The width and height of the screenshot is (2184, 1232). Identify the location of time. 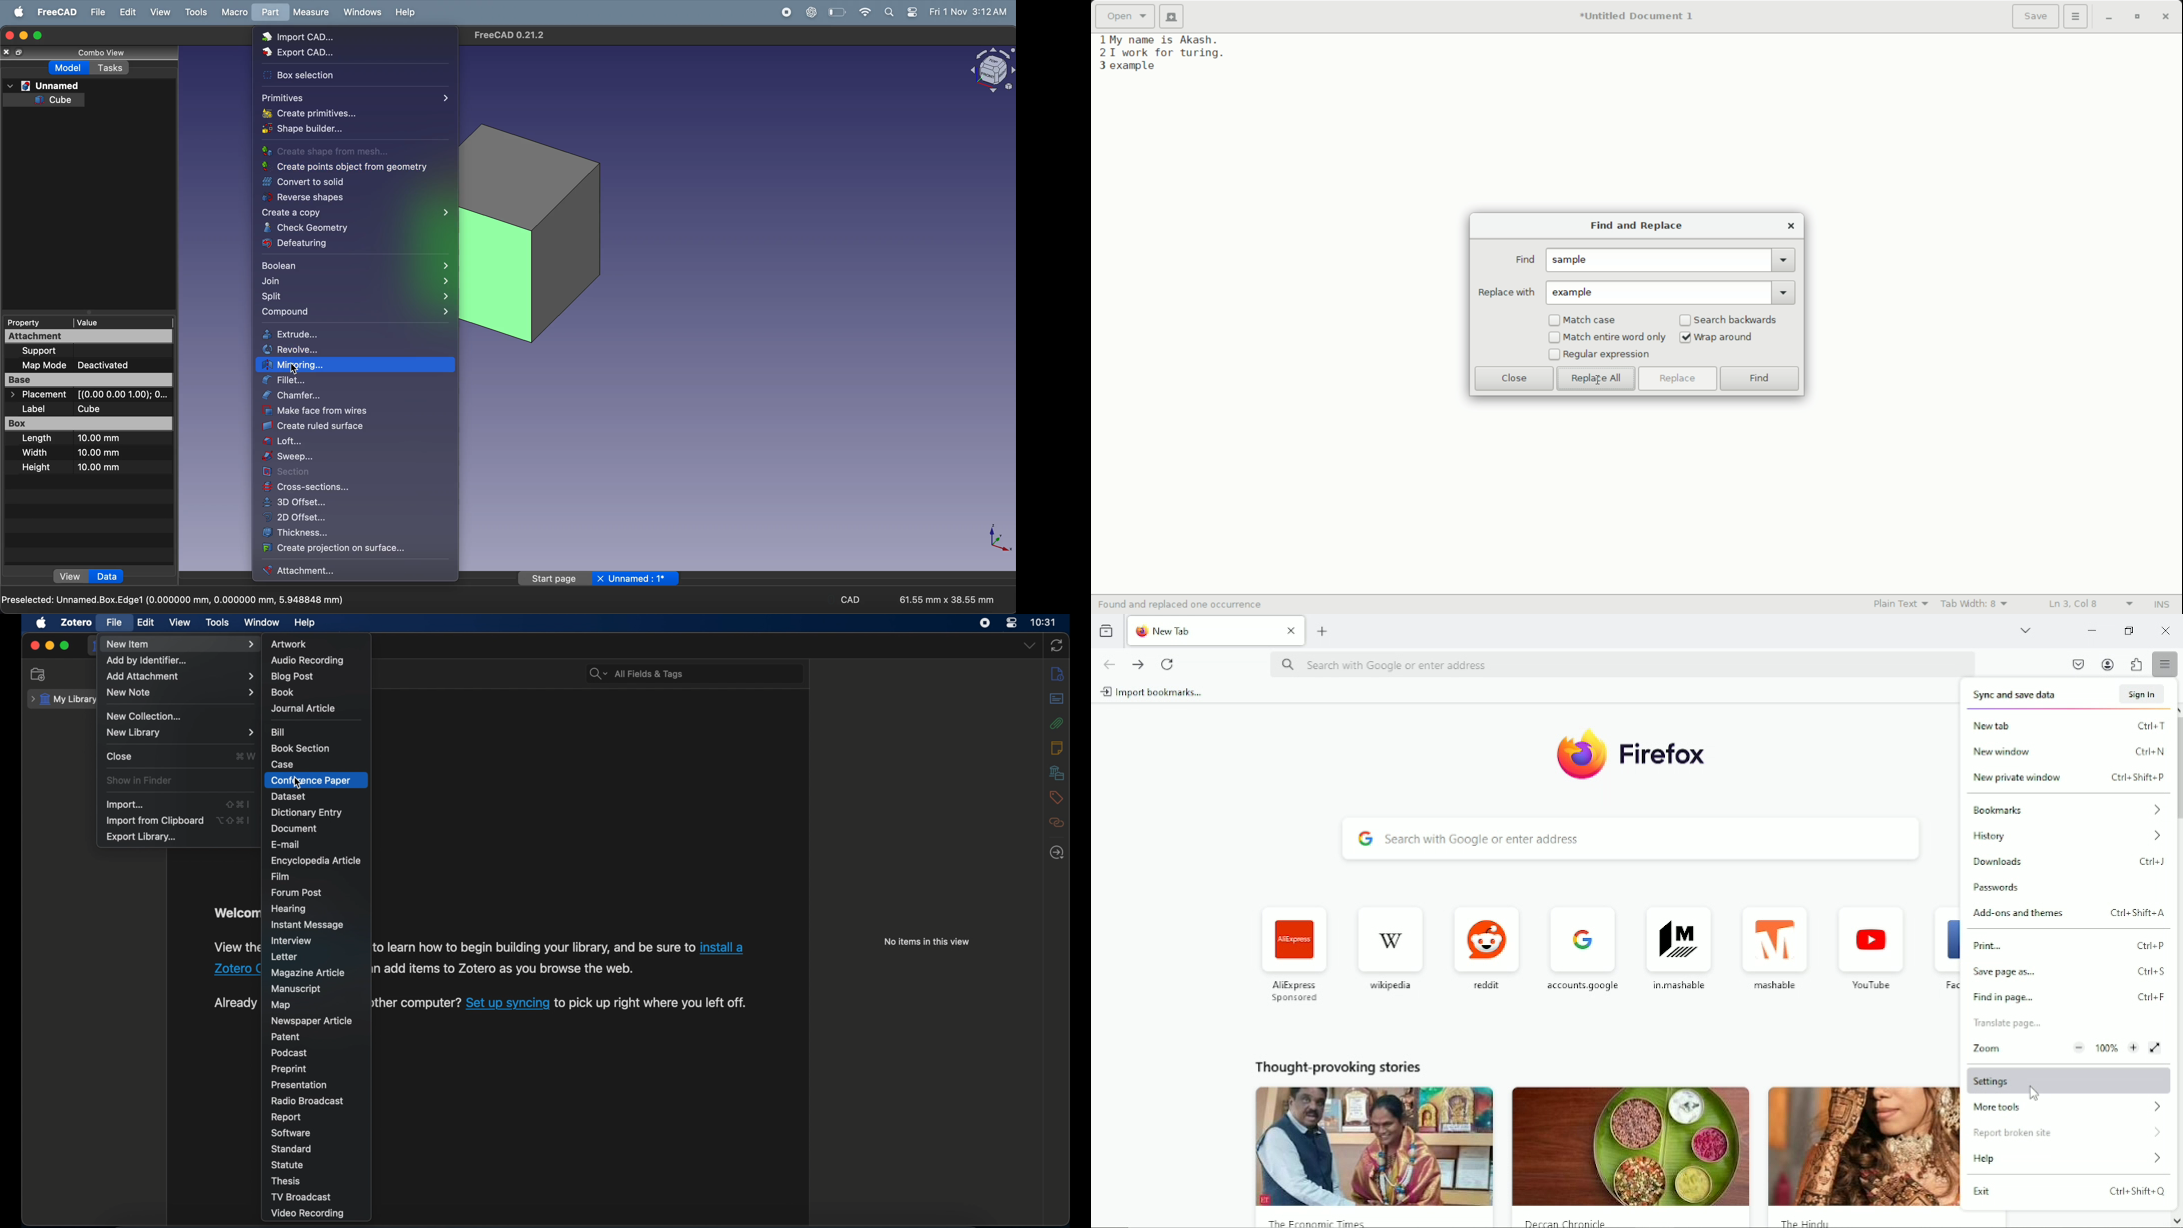
(1044, 623).